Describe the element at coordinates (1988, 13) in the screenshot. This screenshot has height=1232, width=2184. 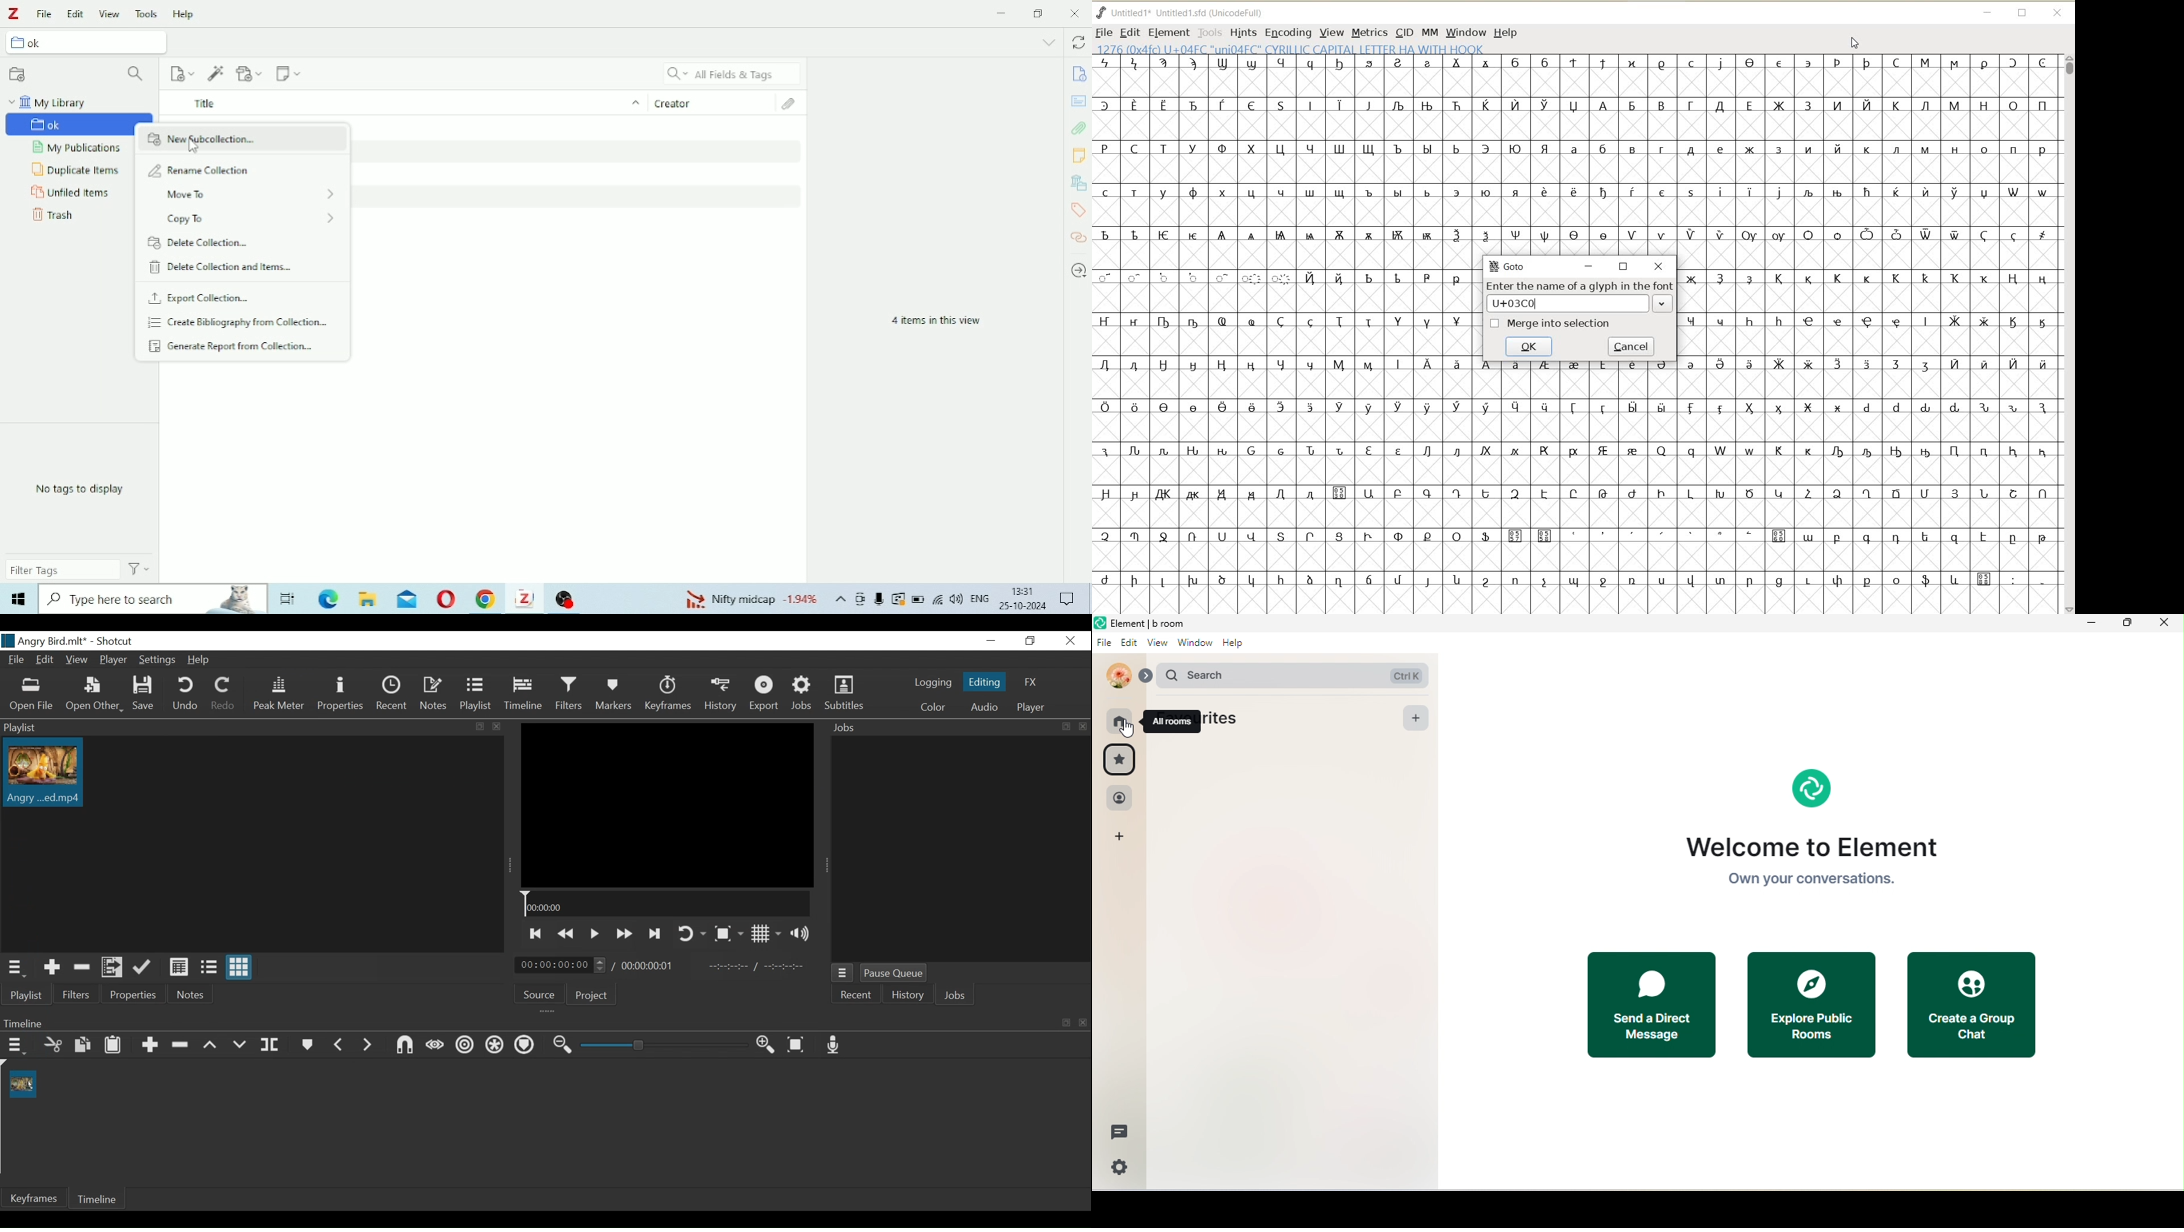
I see `MINIMIZE` at that location.